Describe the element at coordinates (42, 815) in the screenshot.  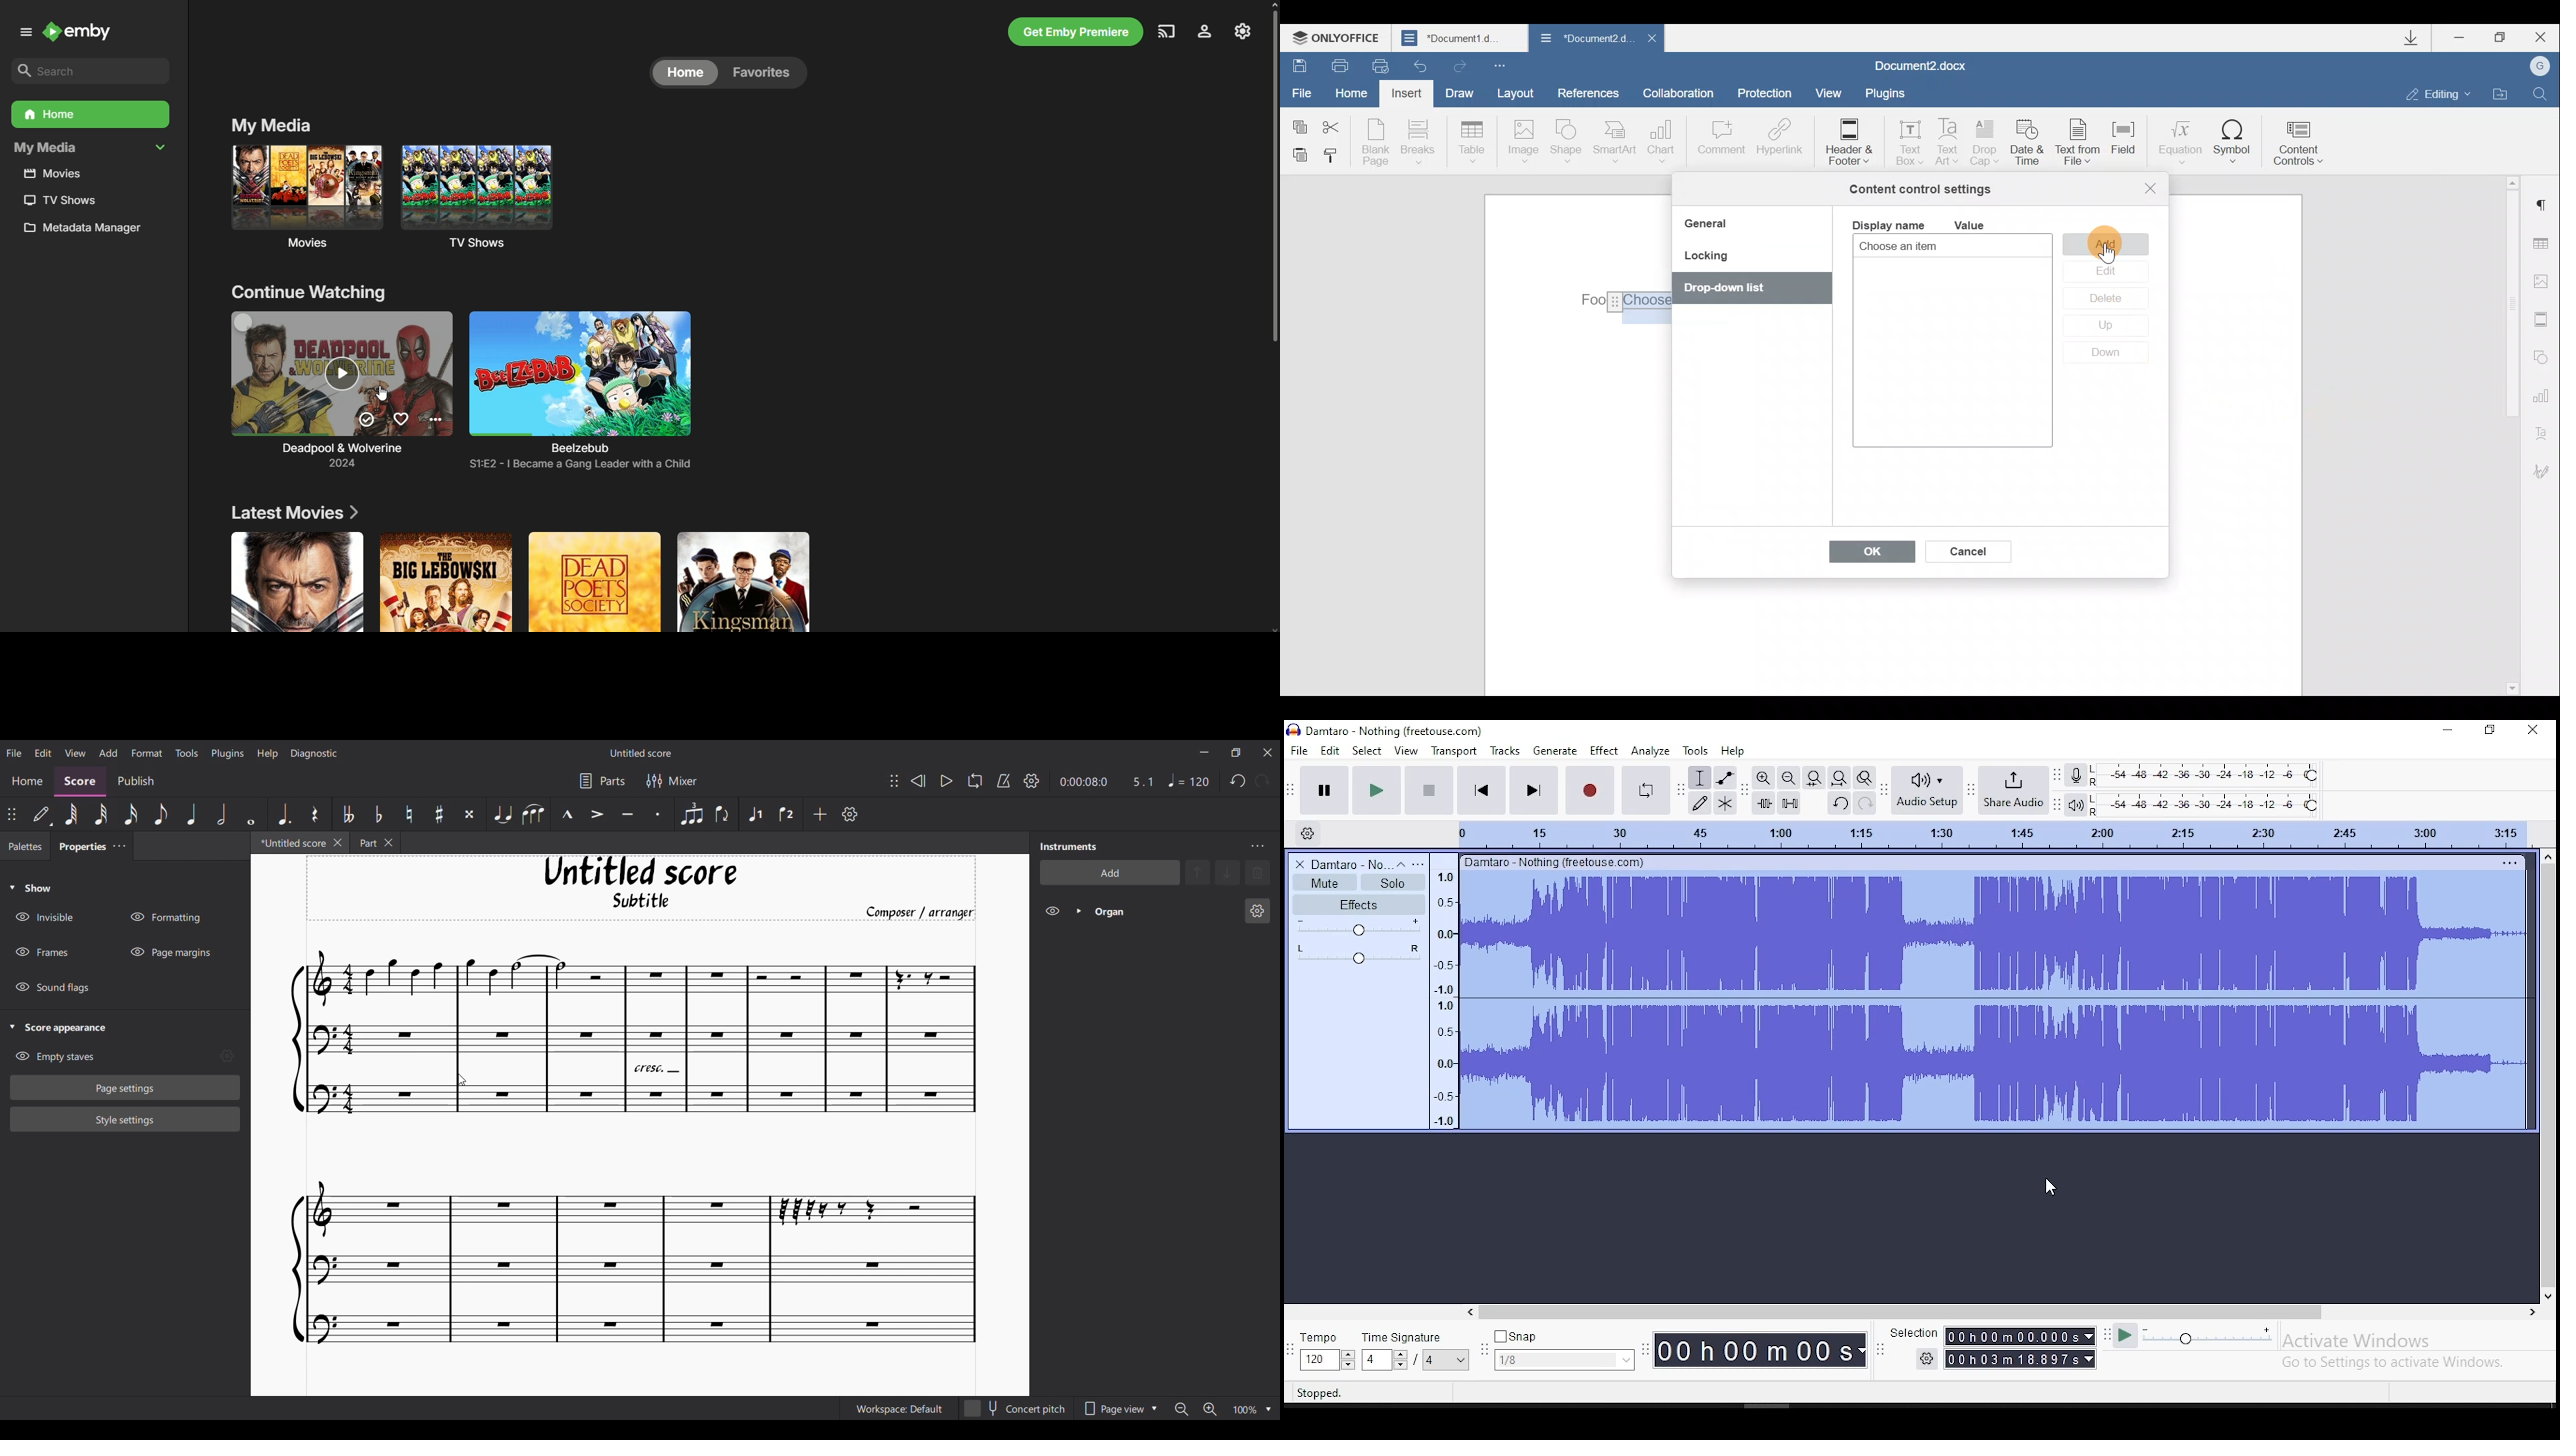
I see `Default` at that location.